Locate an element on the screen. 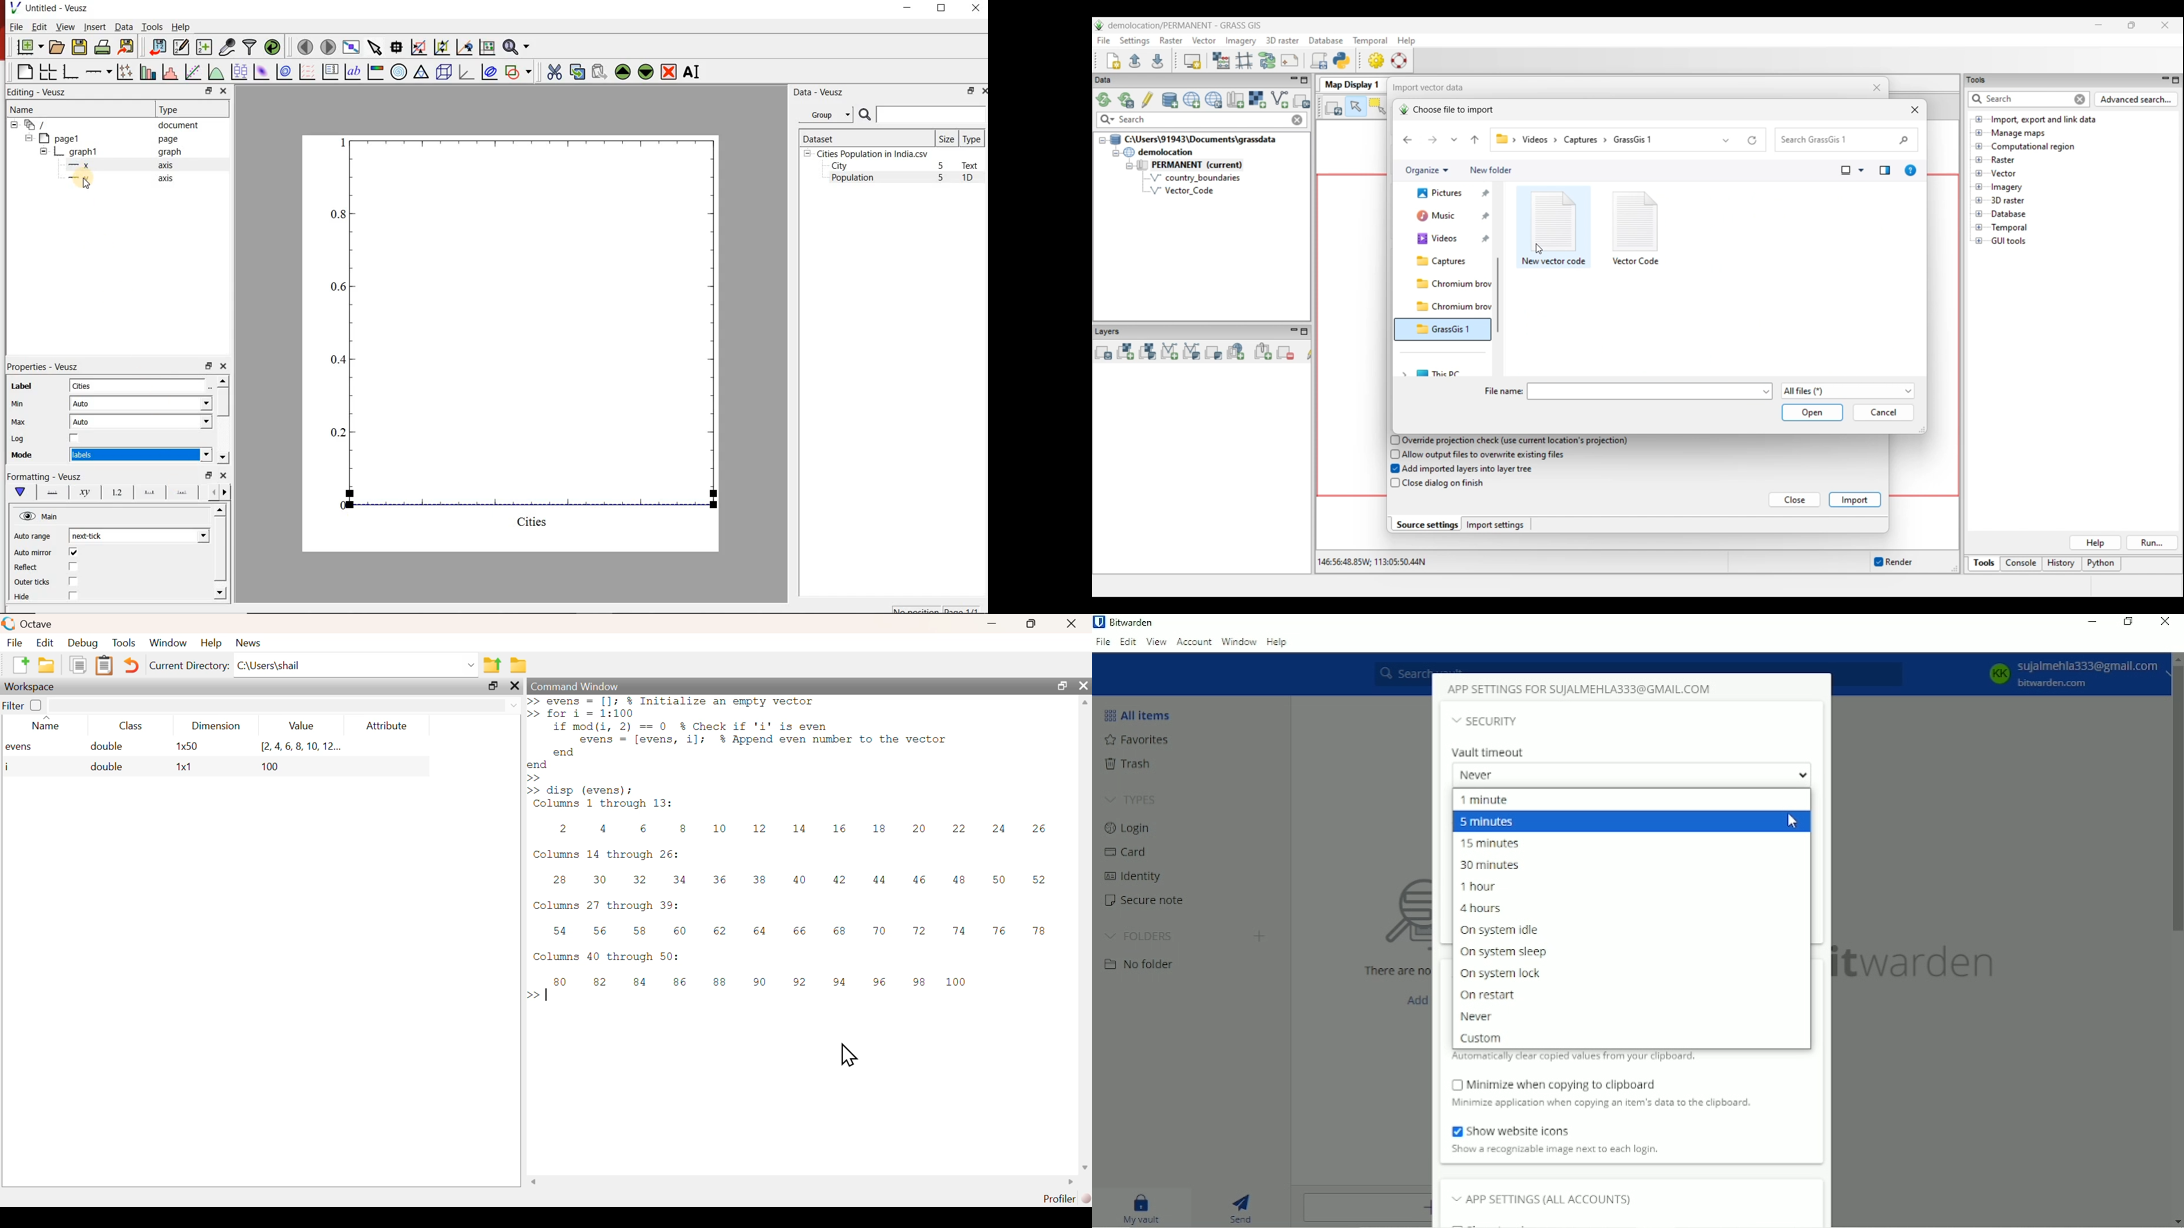  plot a vector field is located at coordinates (306, 71).